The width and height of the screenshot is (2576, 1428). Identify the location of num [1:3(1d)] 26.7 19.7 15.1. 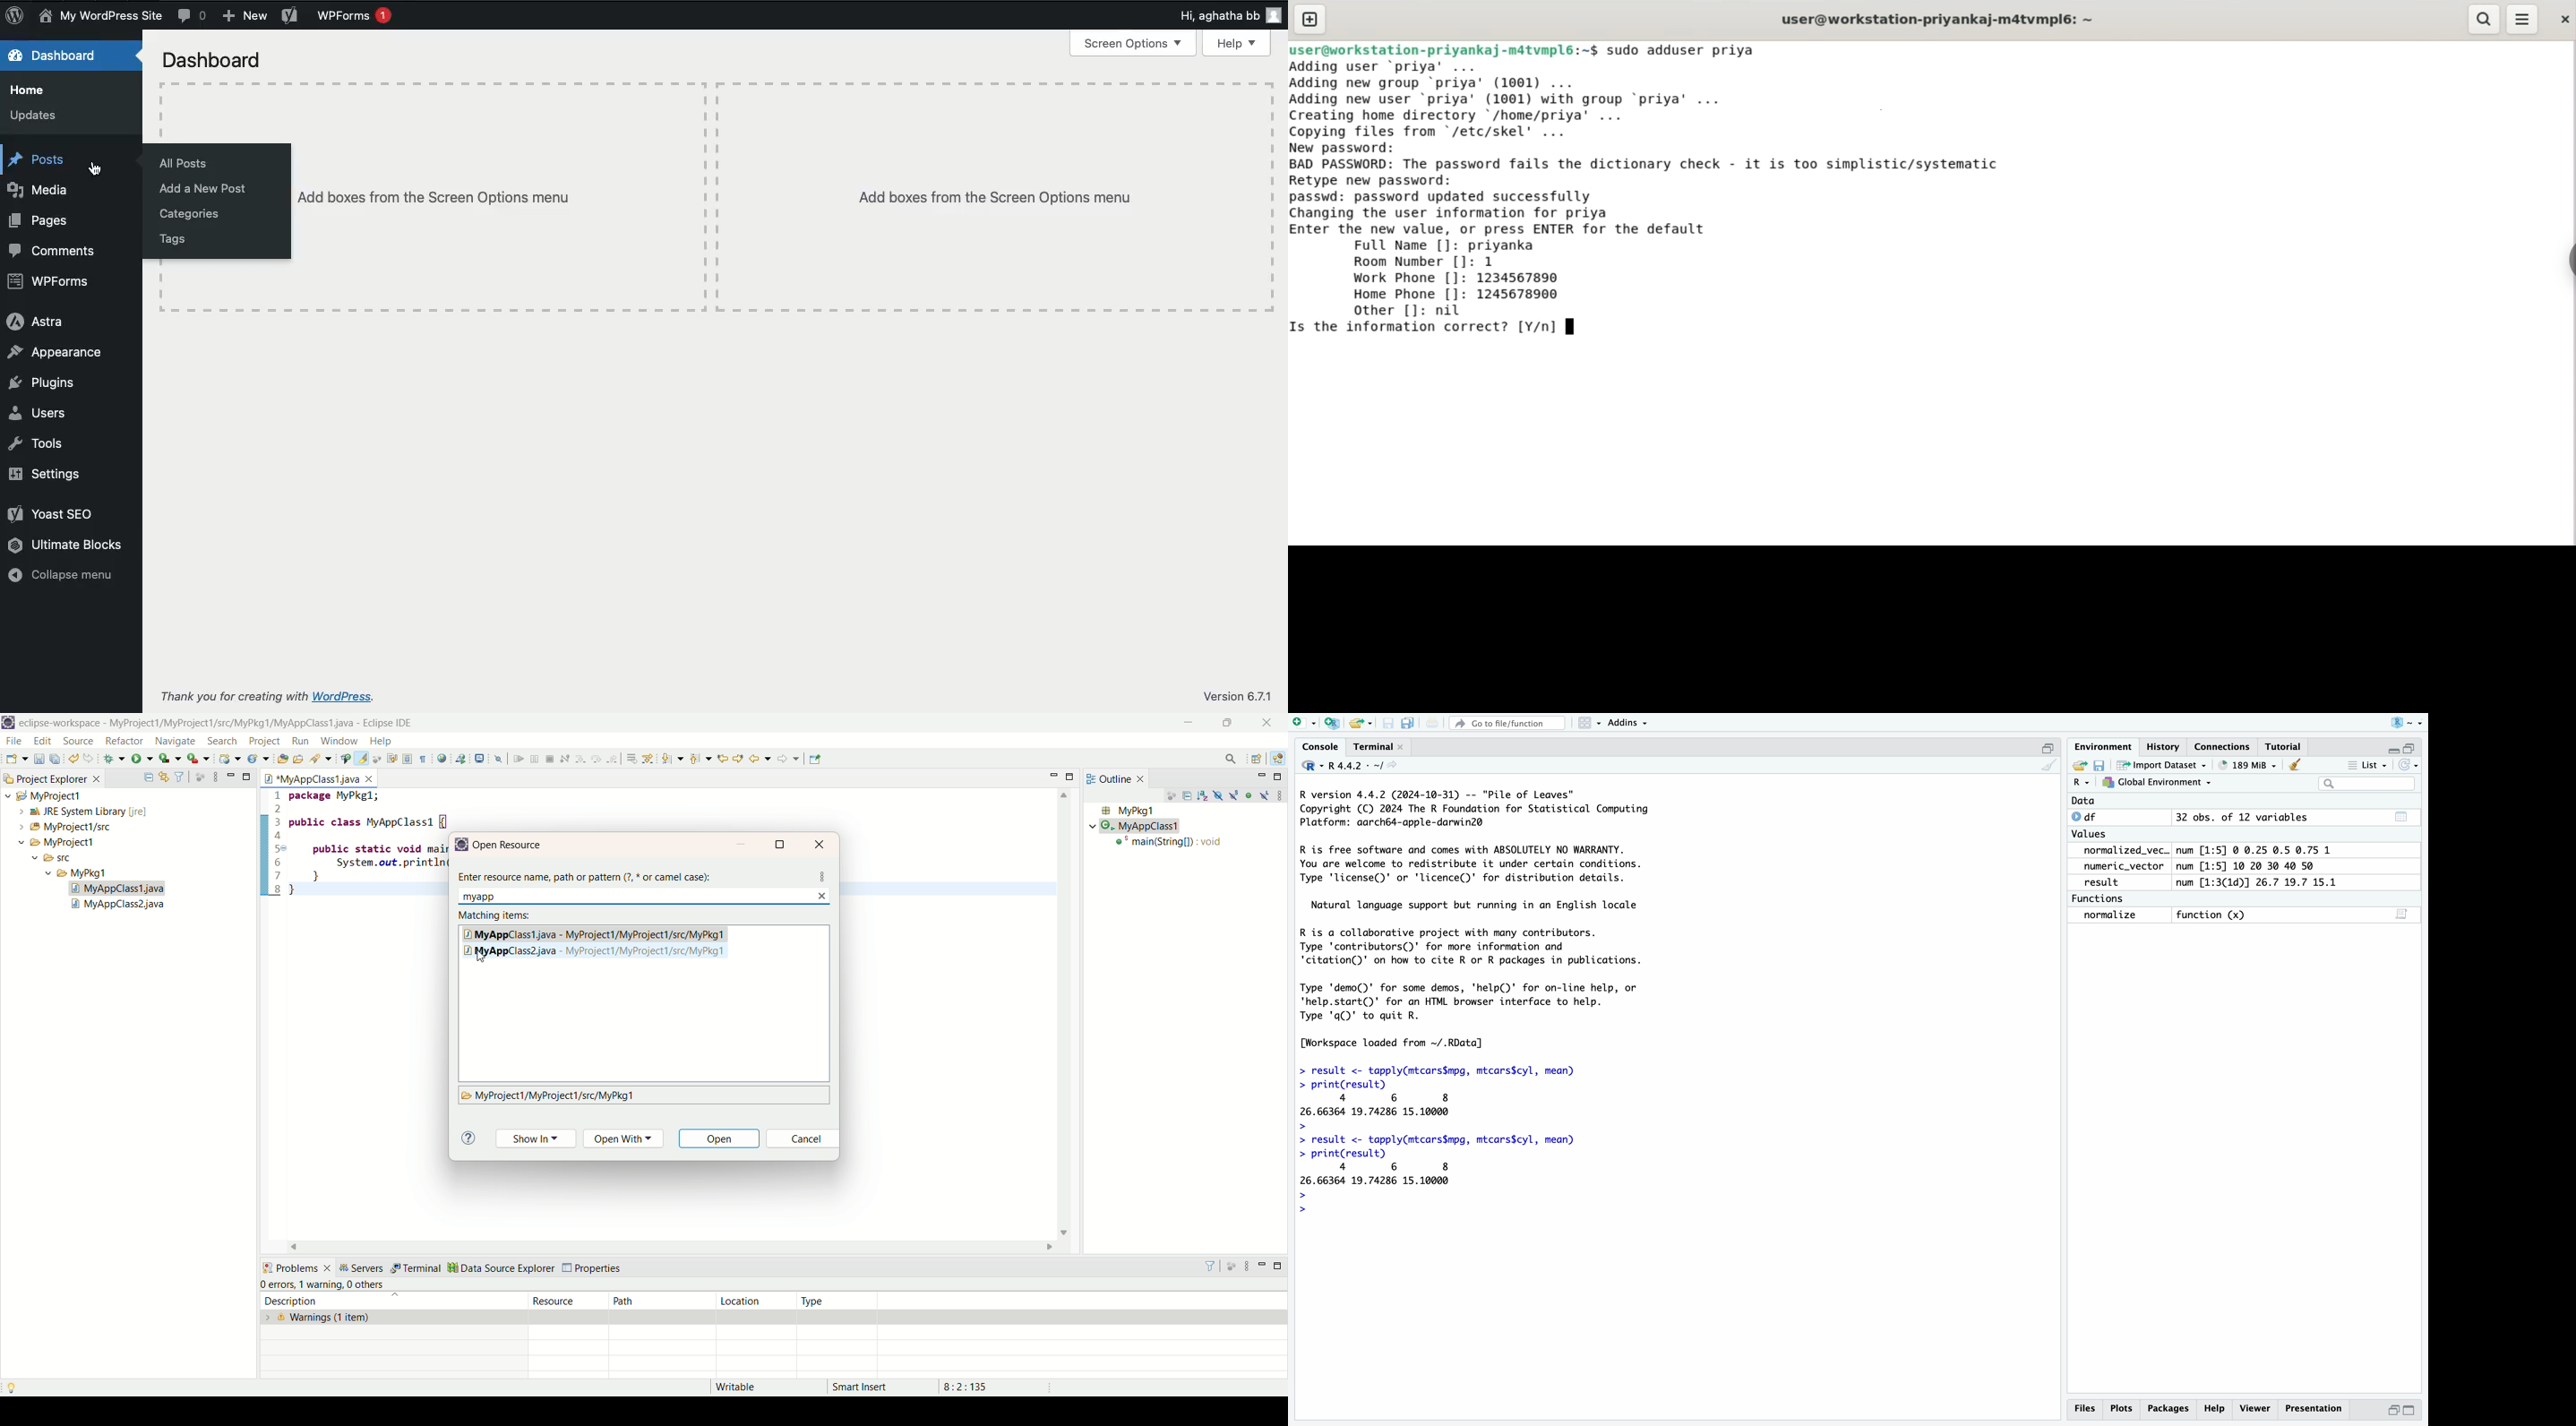
(2258, 882).